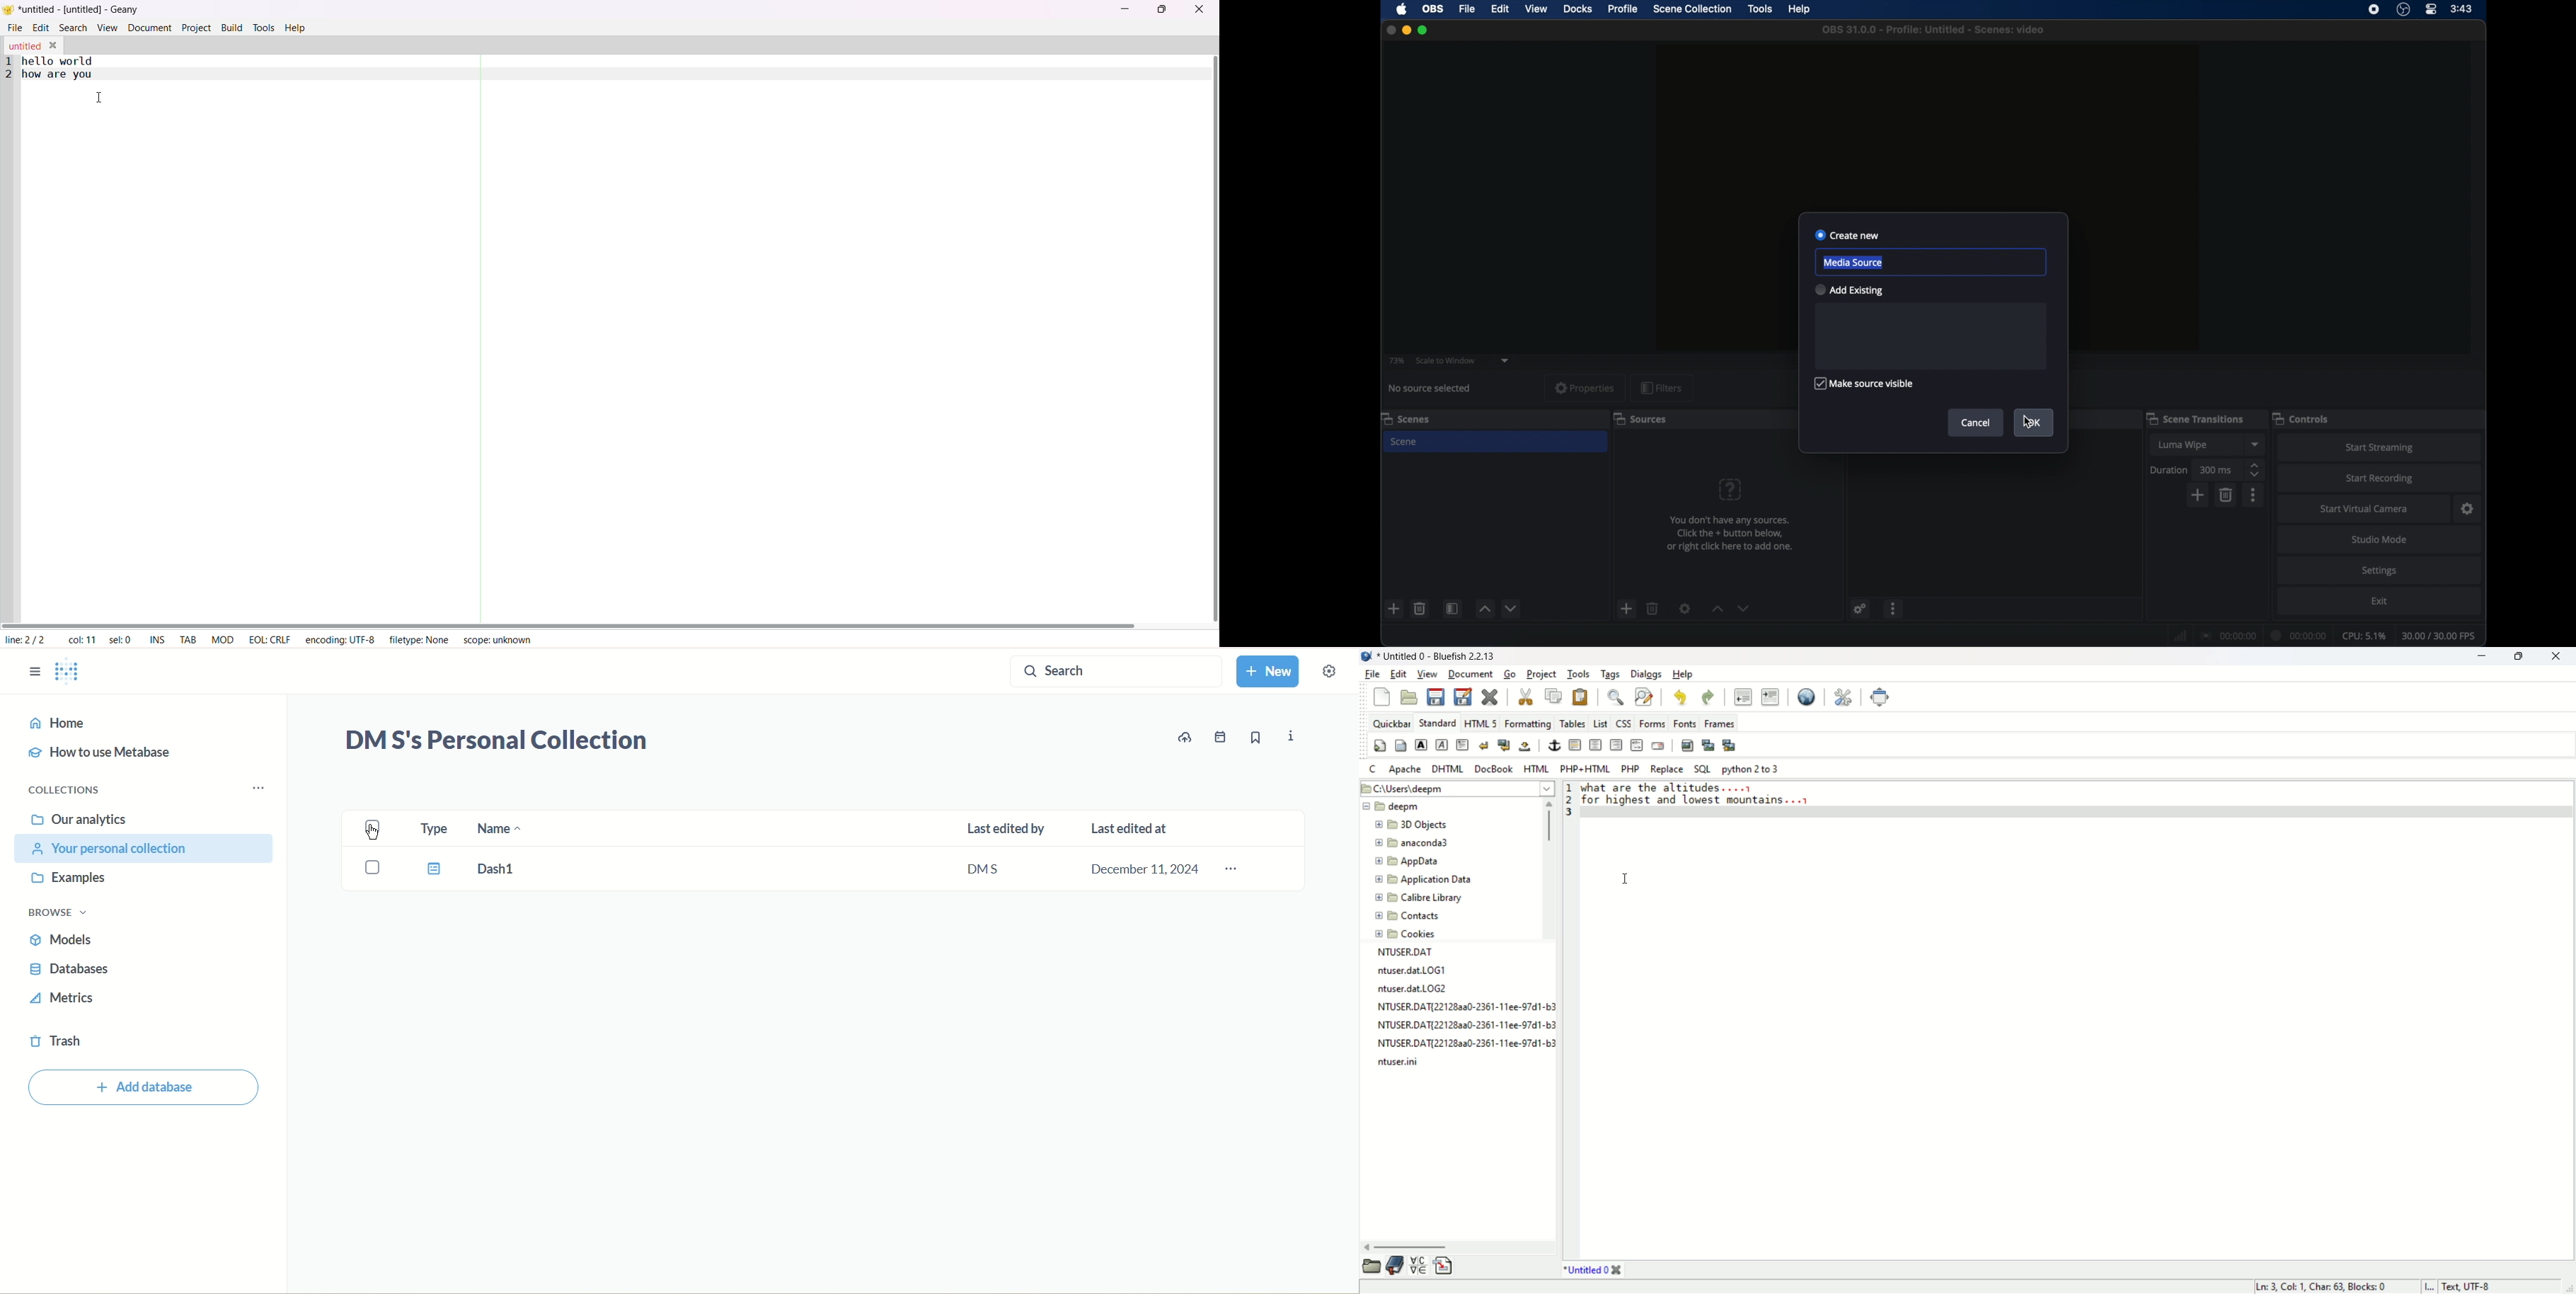 The width and height of the screenshot is (2576, 1316). Describe the element at coordinates (1424, 880) in the screenshot. I see `application` at that location.